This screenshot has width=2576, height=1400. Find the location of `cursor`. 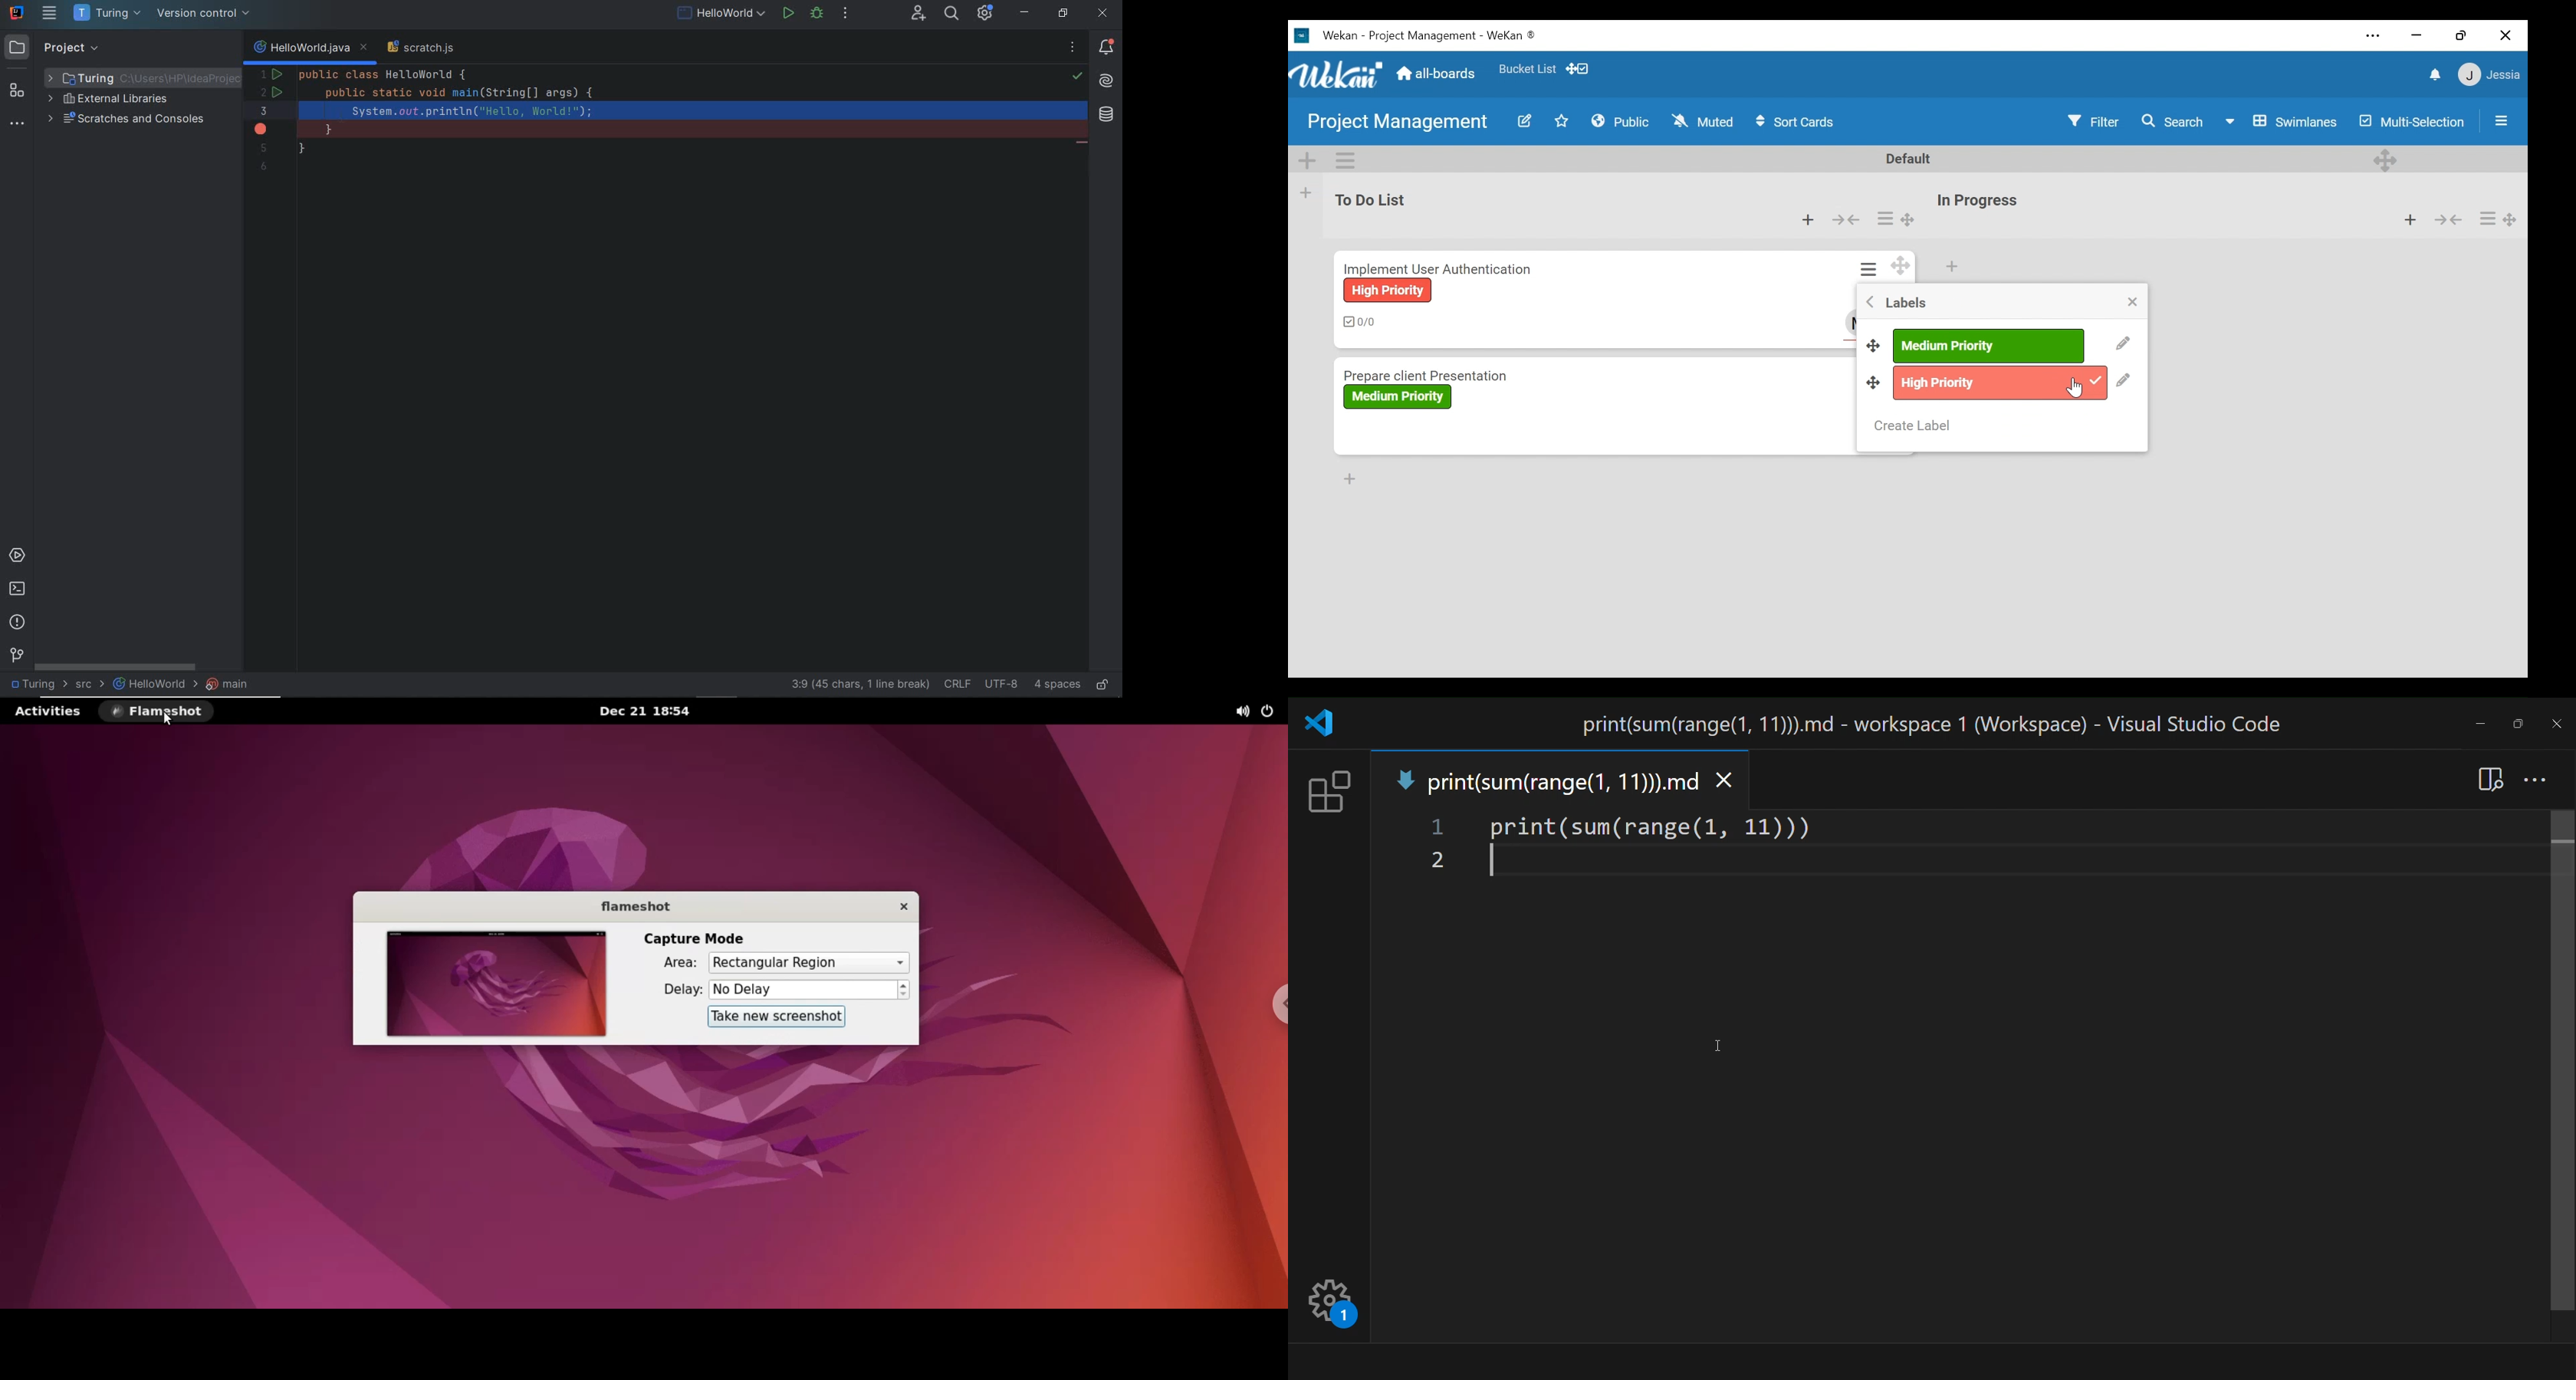

cursor is located at coordinates (2075, 386).